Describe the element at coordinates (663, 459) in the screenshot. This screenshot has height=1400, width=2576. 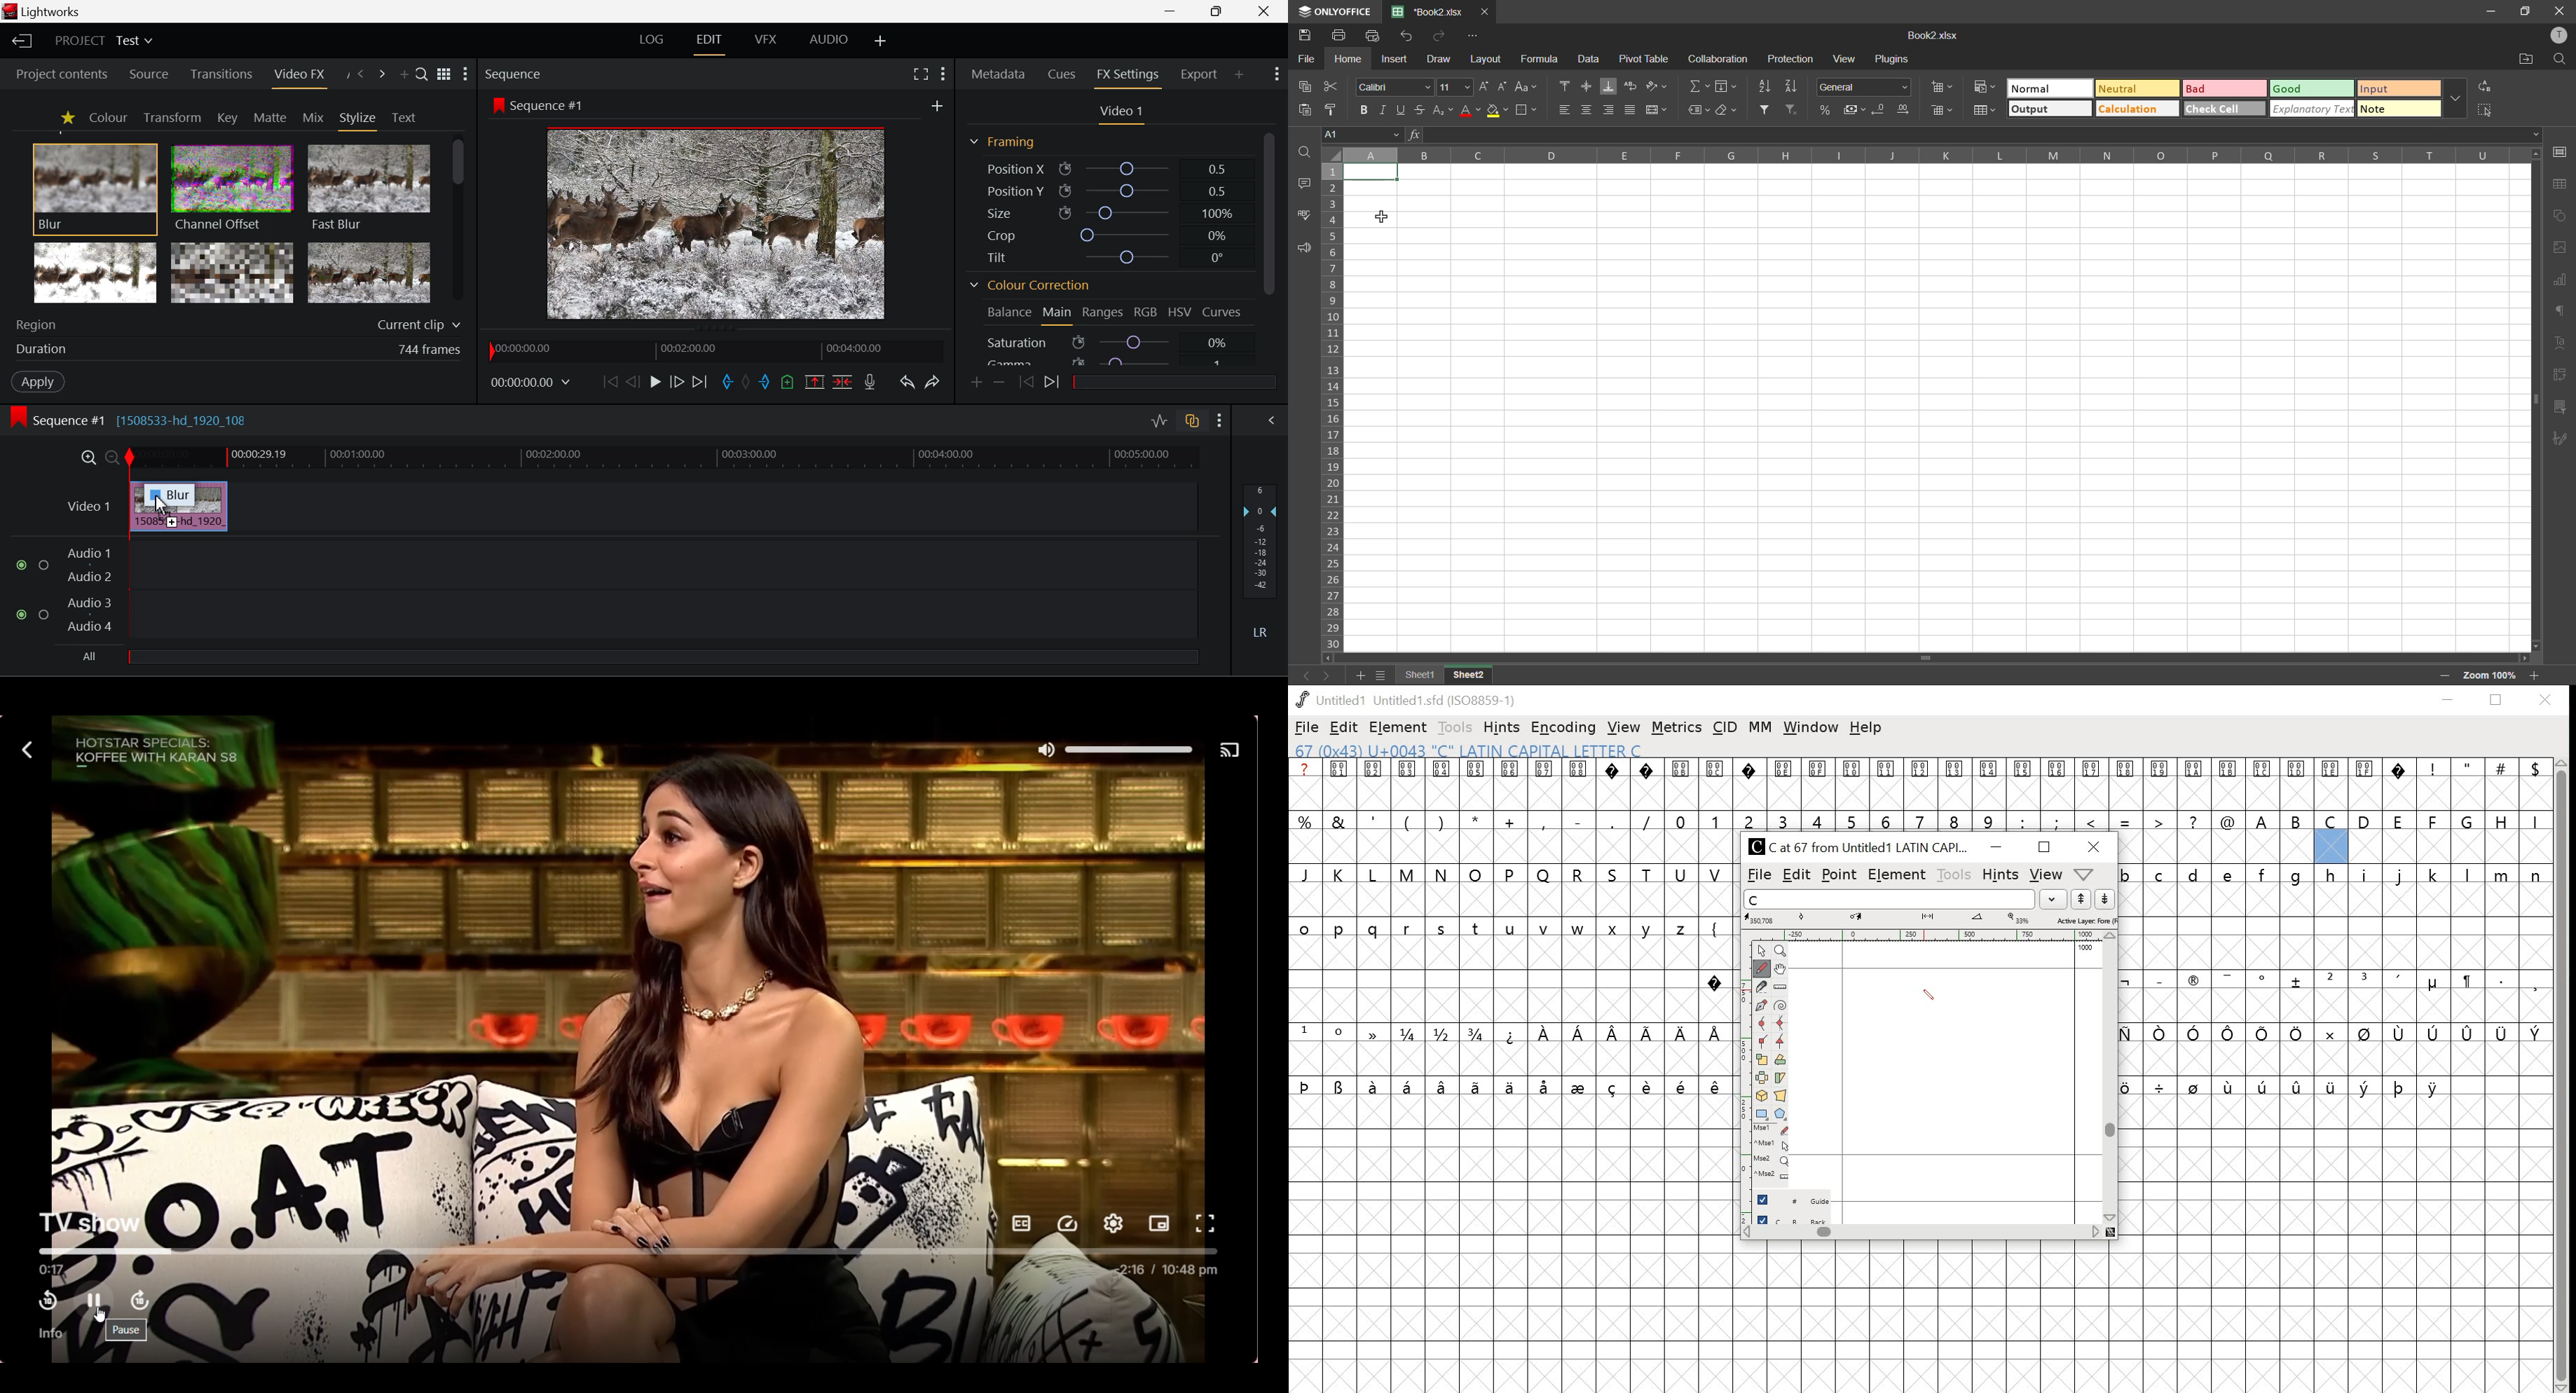
I see `Project Timeline` at that location.